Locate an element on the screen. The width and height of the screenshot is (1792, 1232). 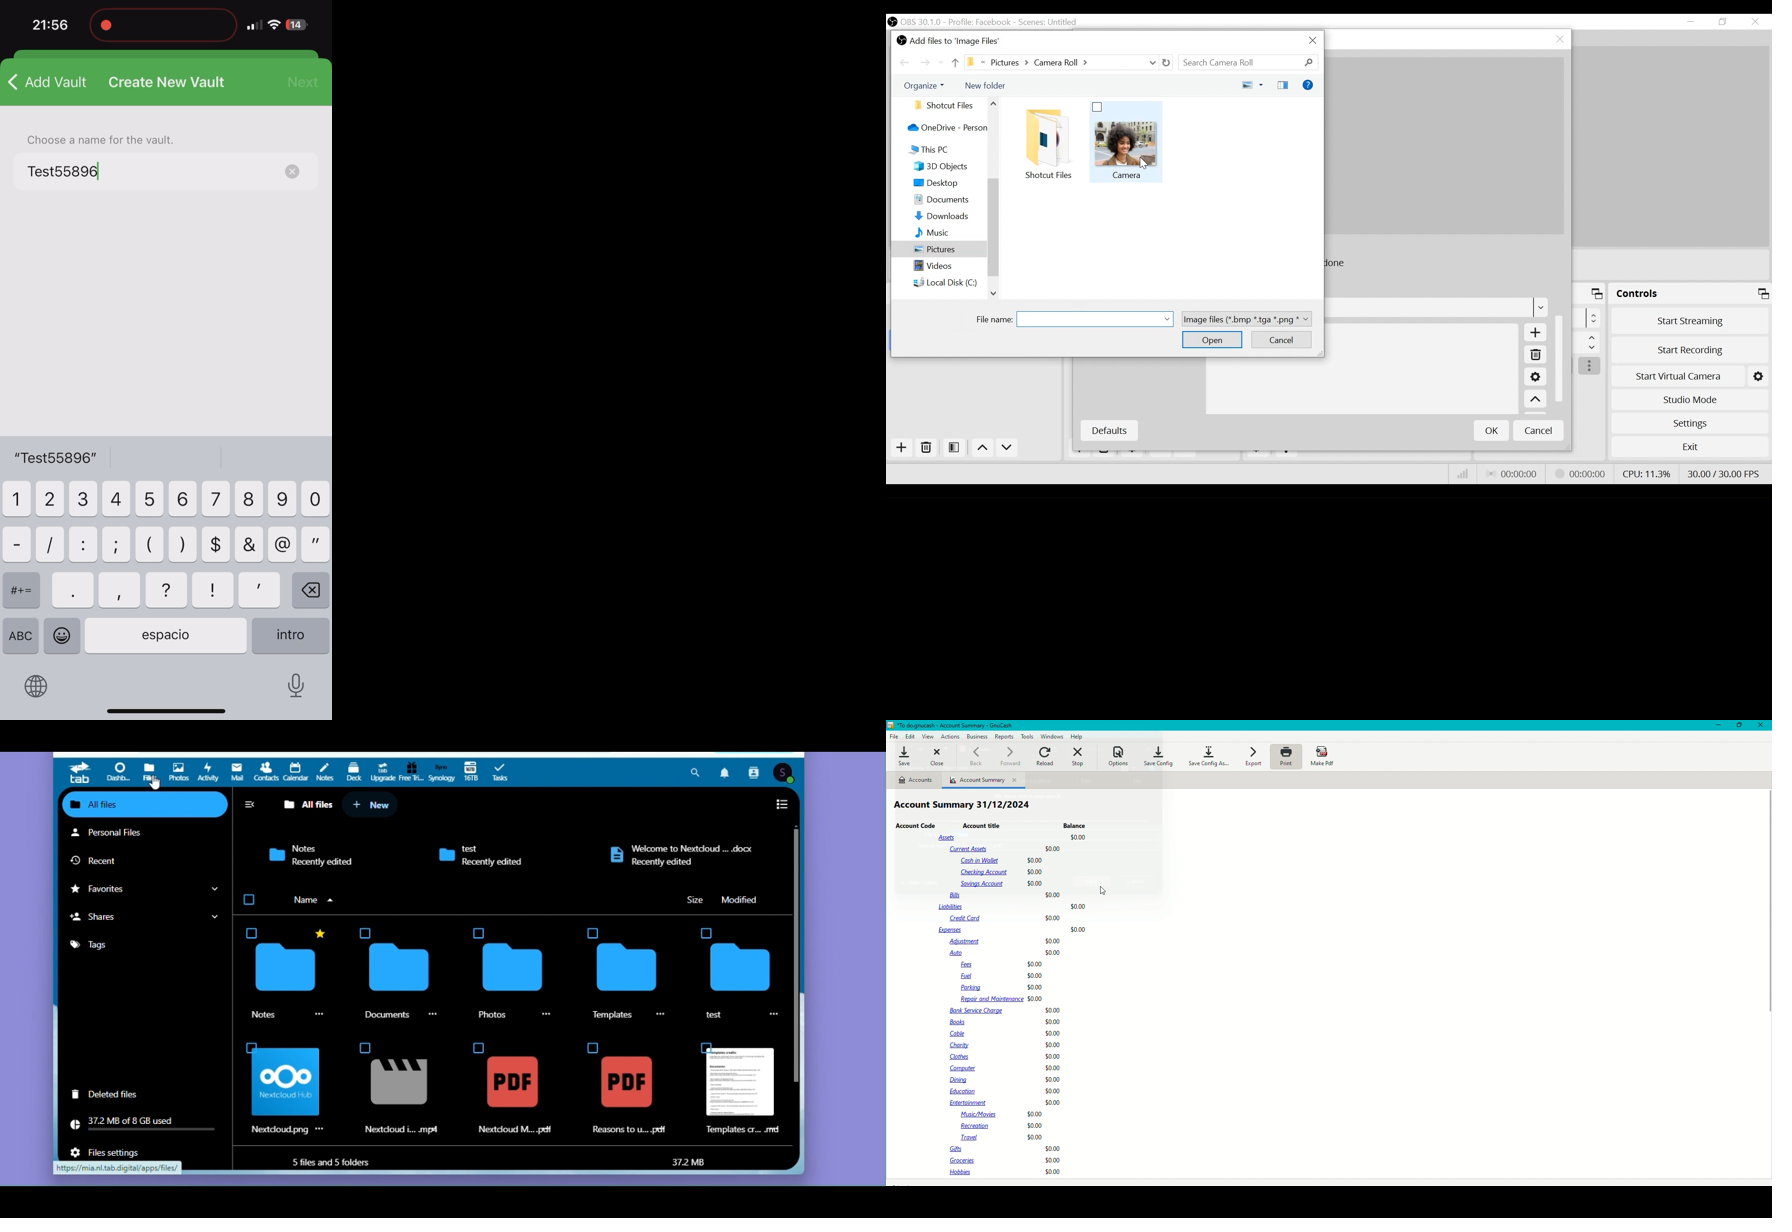
Save config is located at coordinates (1160, 756).